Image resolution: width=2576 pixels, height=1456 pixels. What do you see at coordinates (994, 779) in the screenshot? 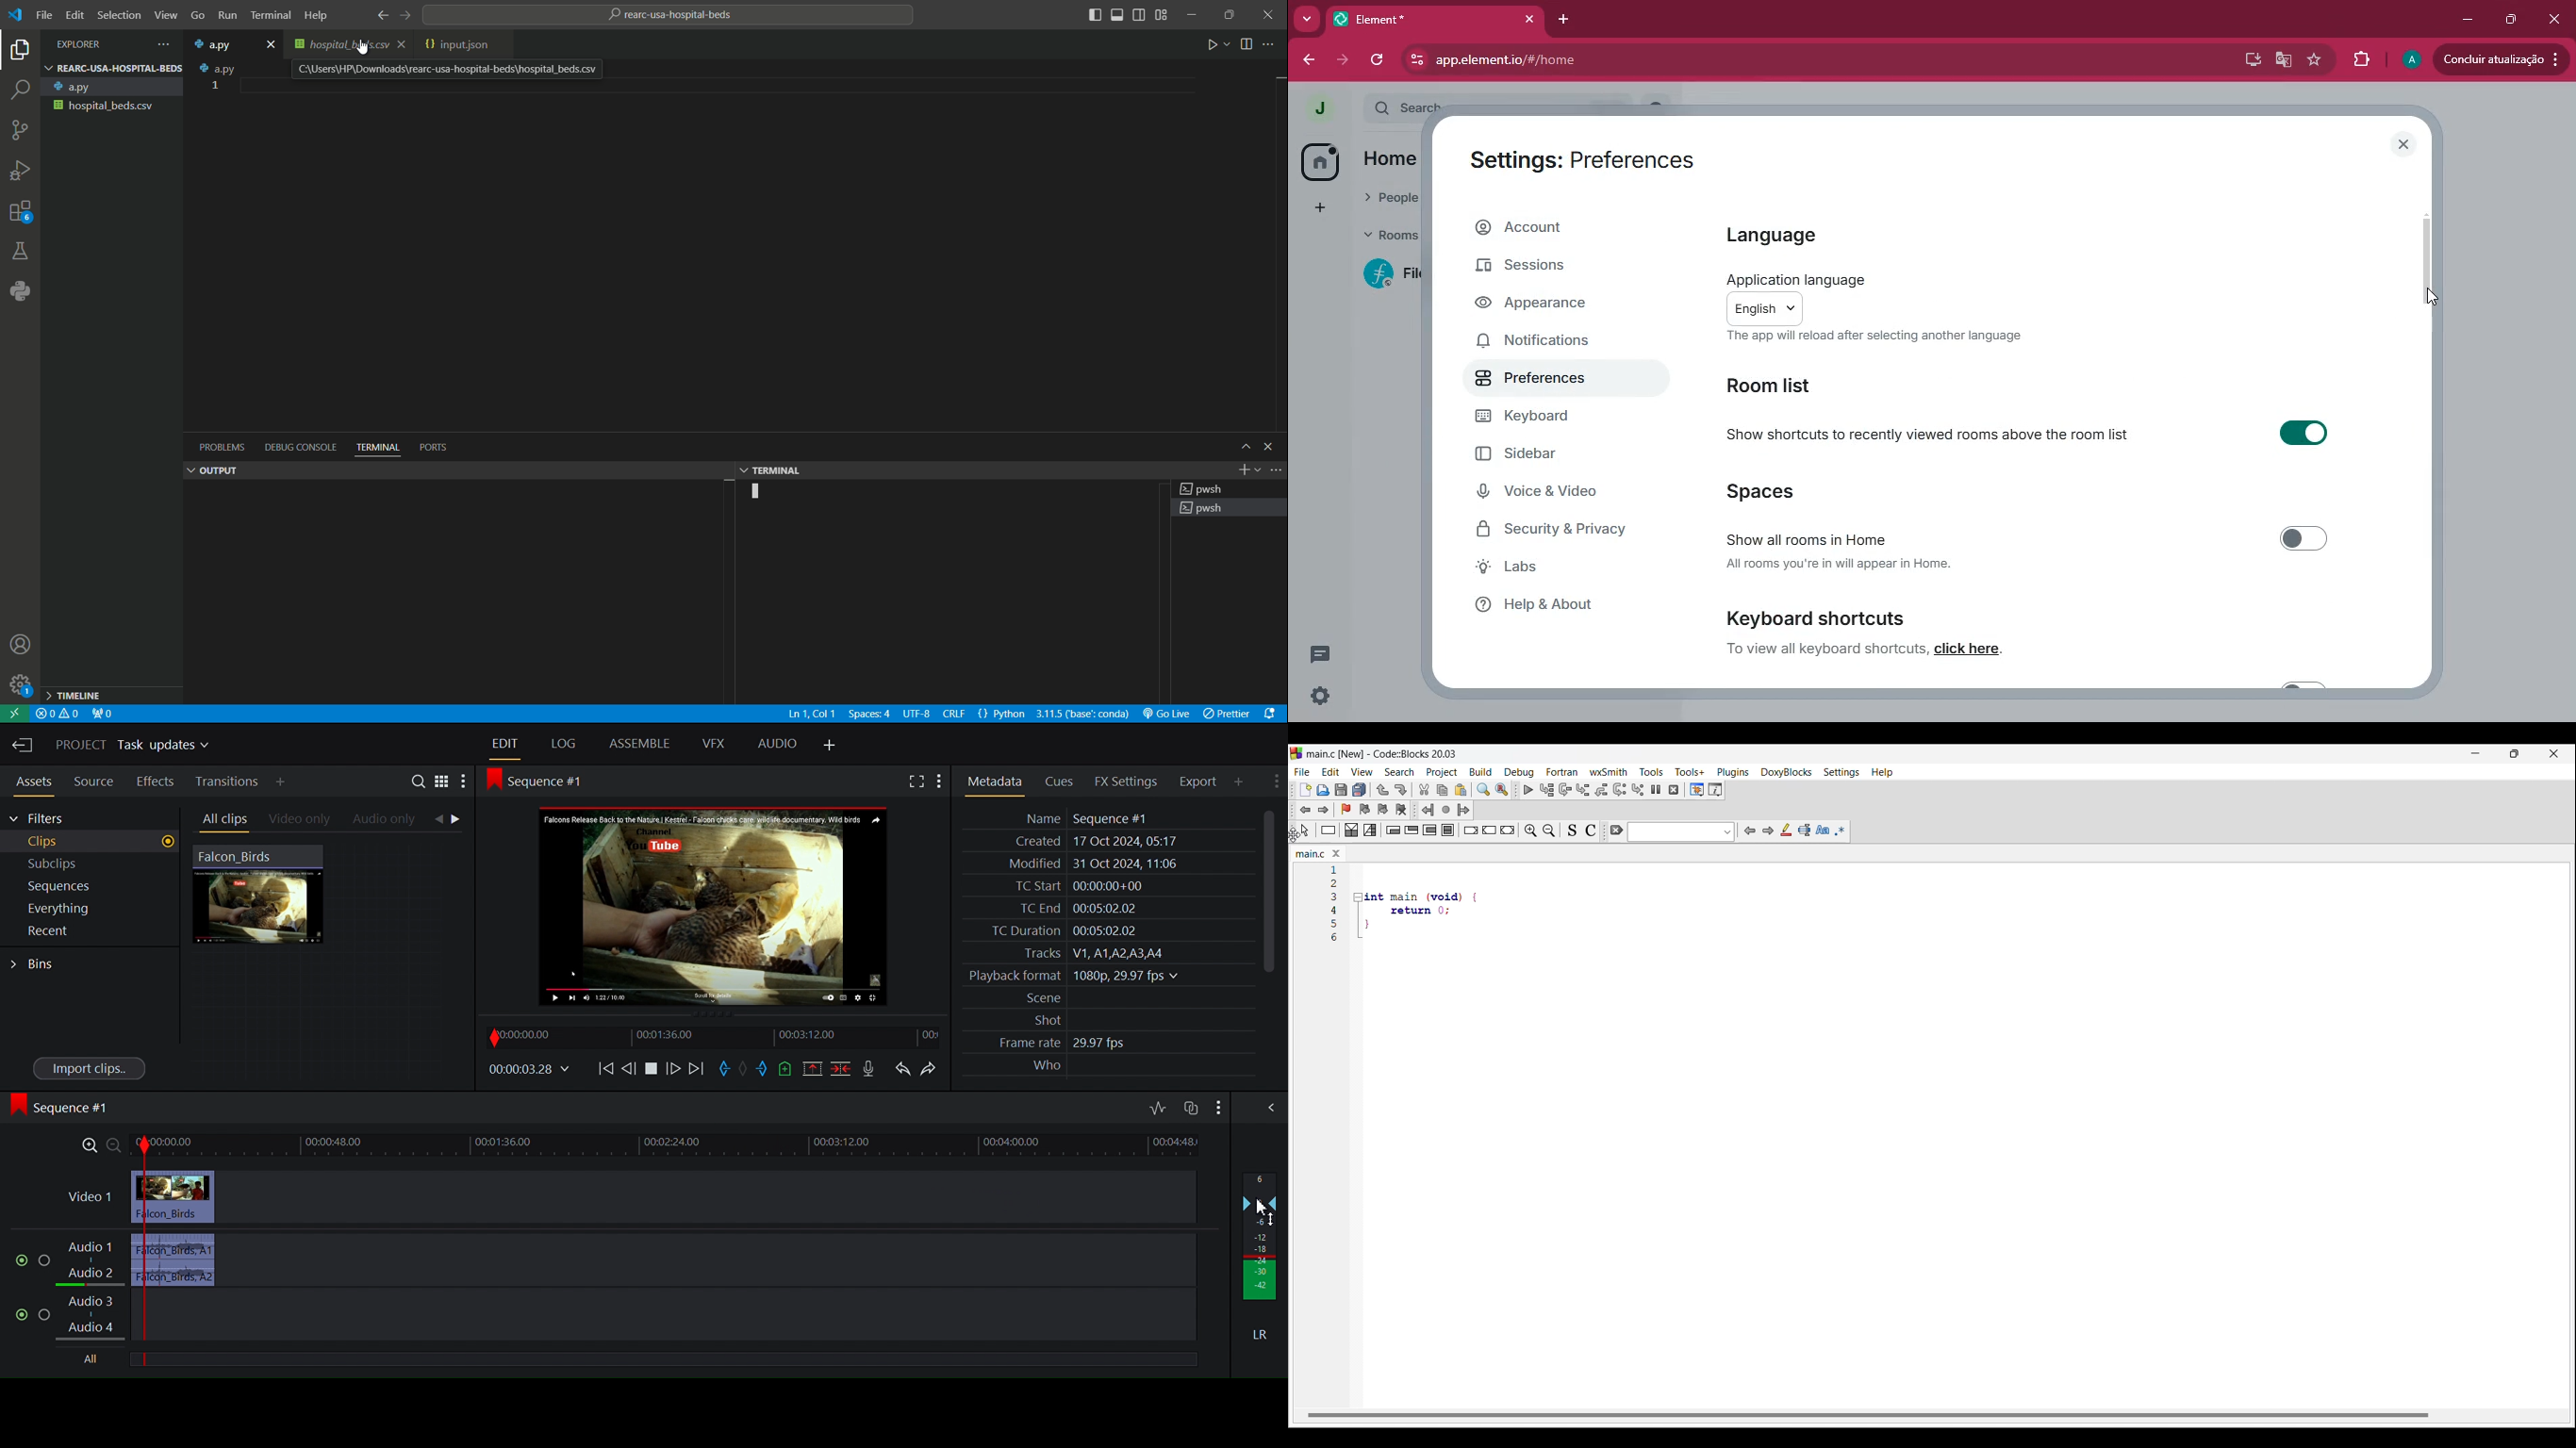
I see `Metadata` at bounding box center [994, 779].